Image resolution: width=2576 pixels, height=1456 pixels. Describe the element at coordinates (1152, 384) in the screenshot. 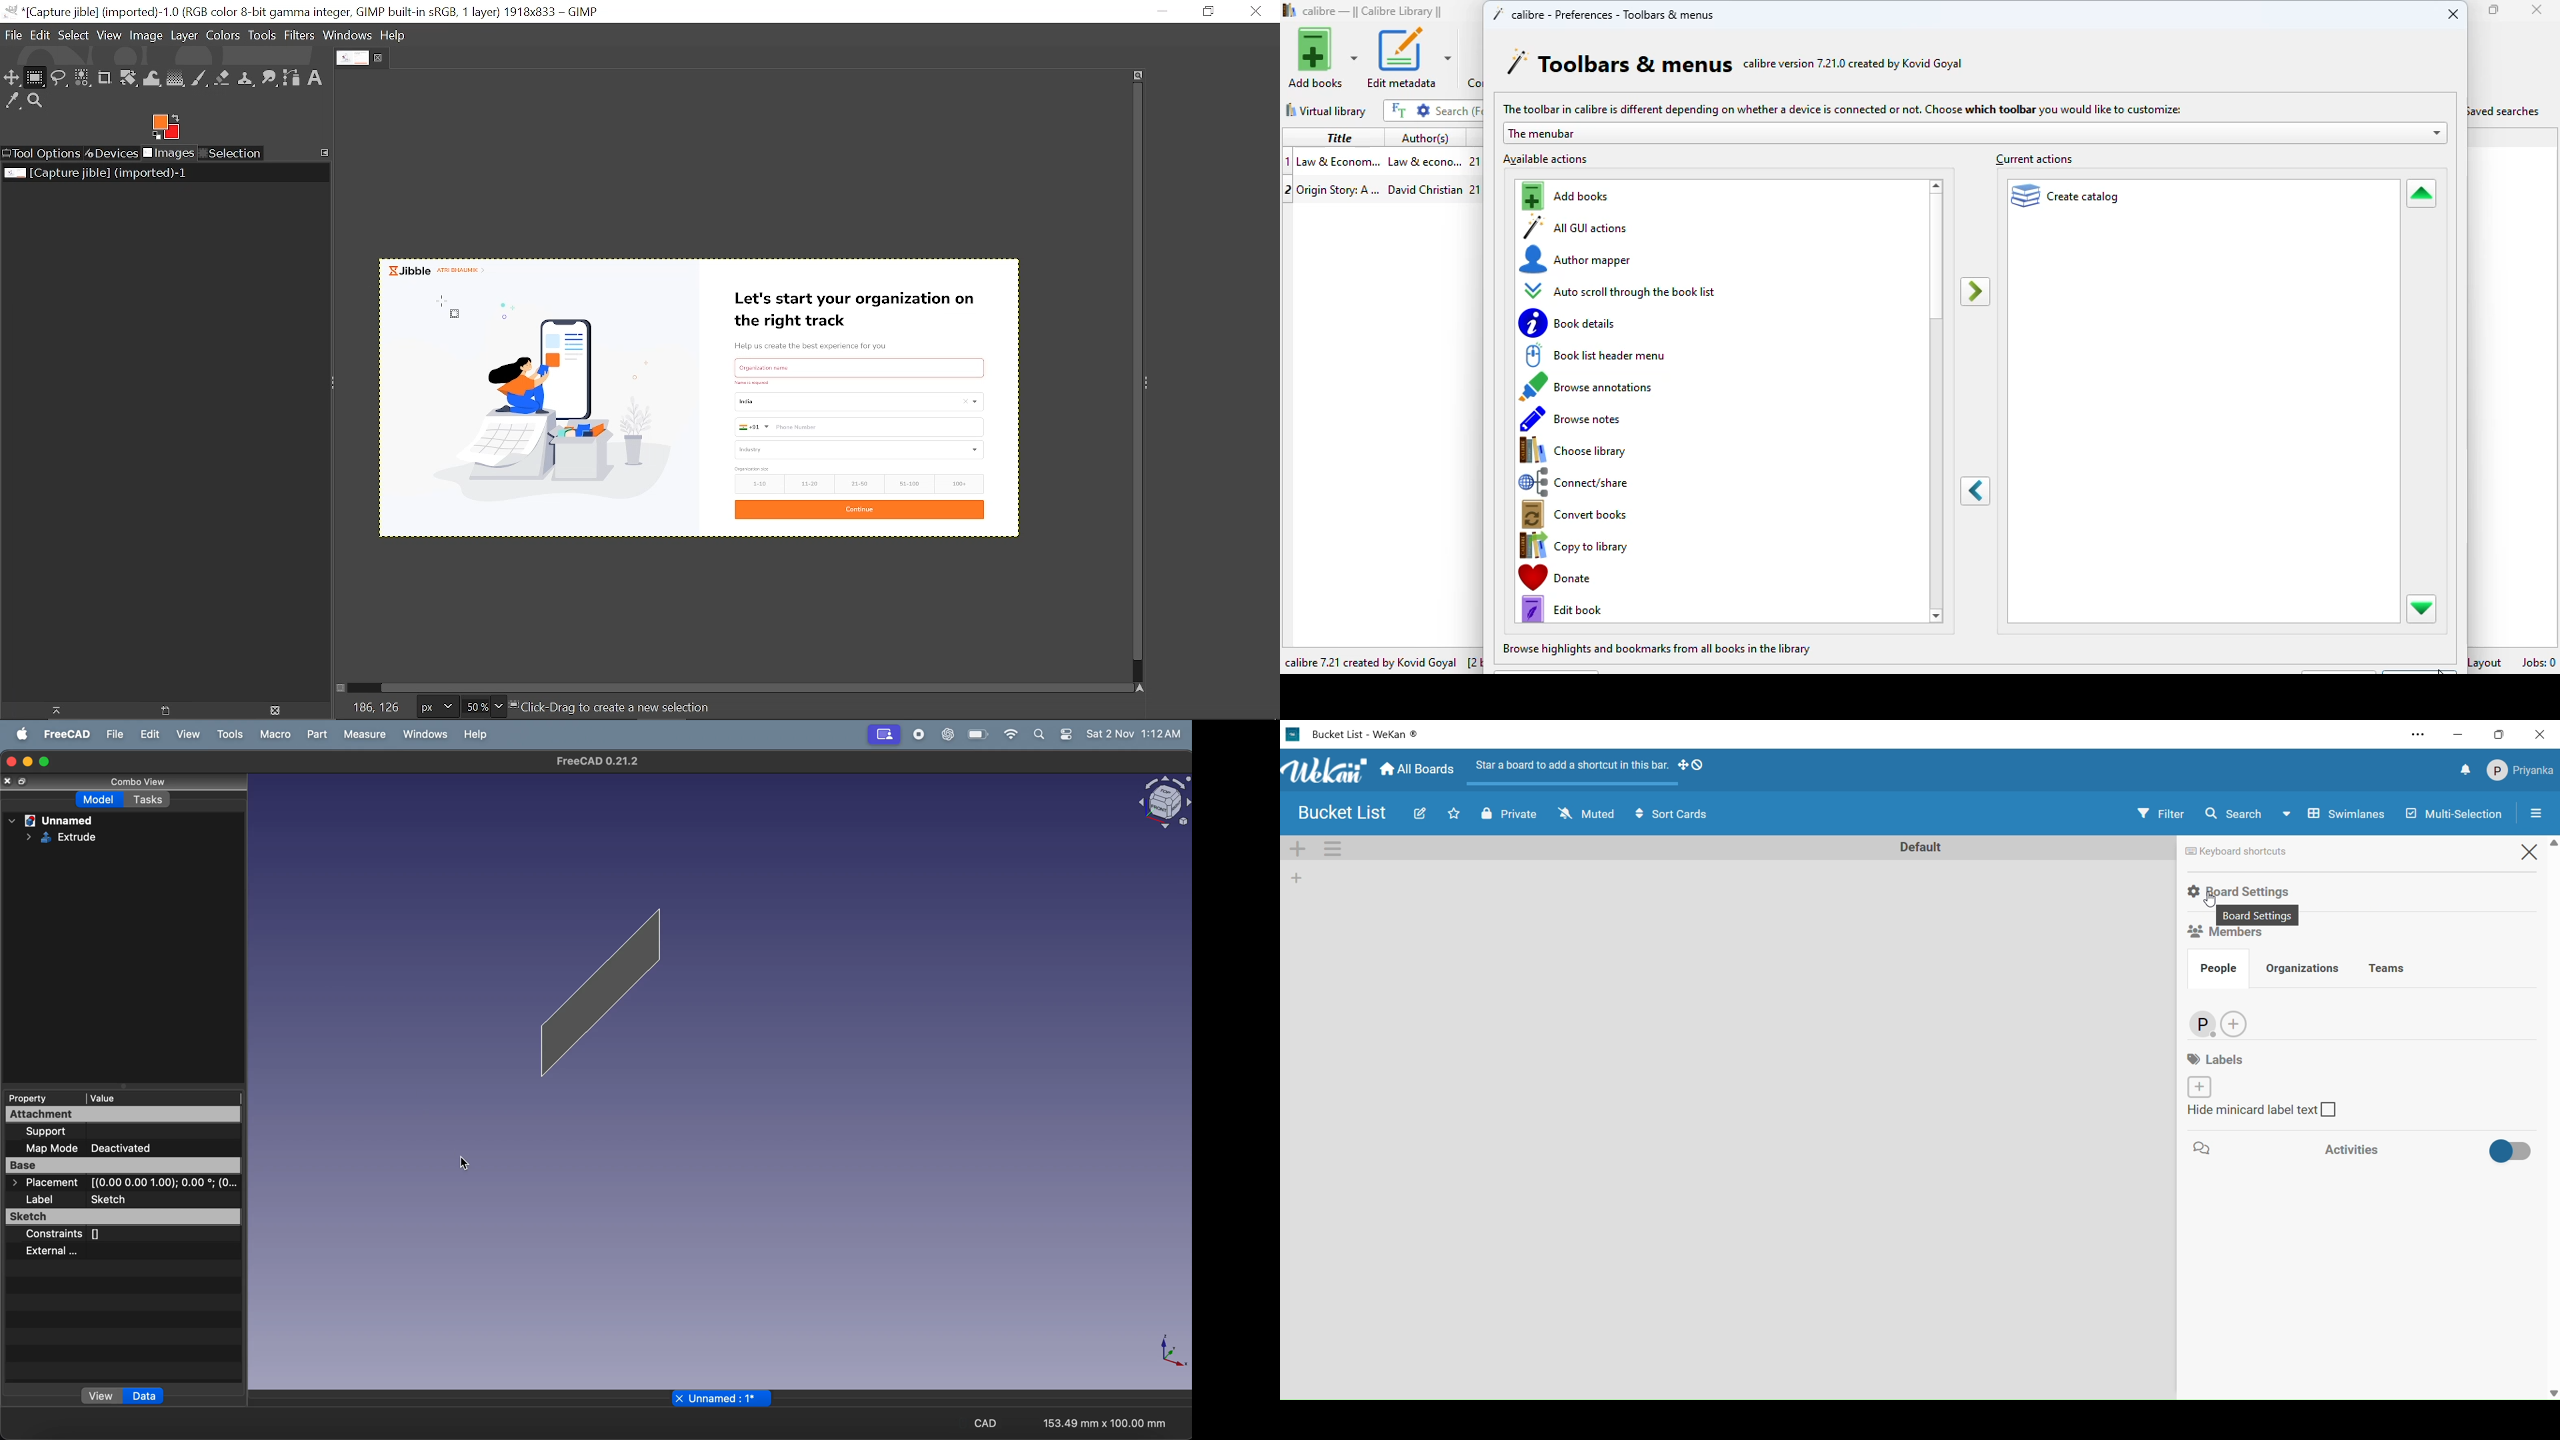

I see `Sidebar menu` at that location.